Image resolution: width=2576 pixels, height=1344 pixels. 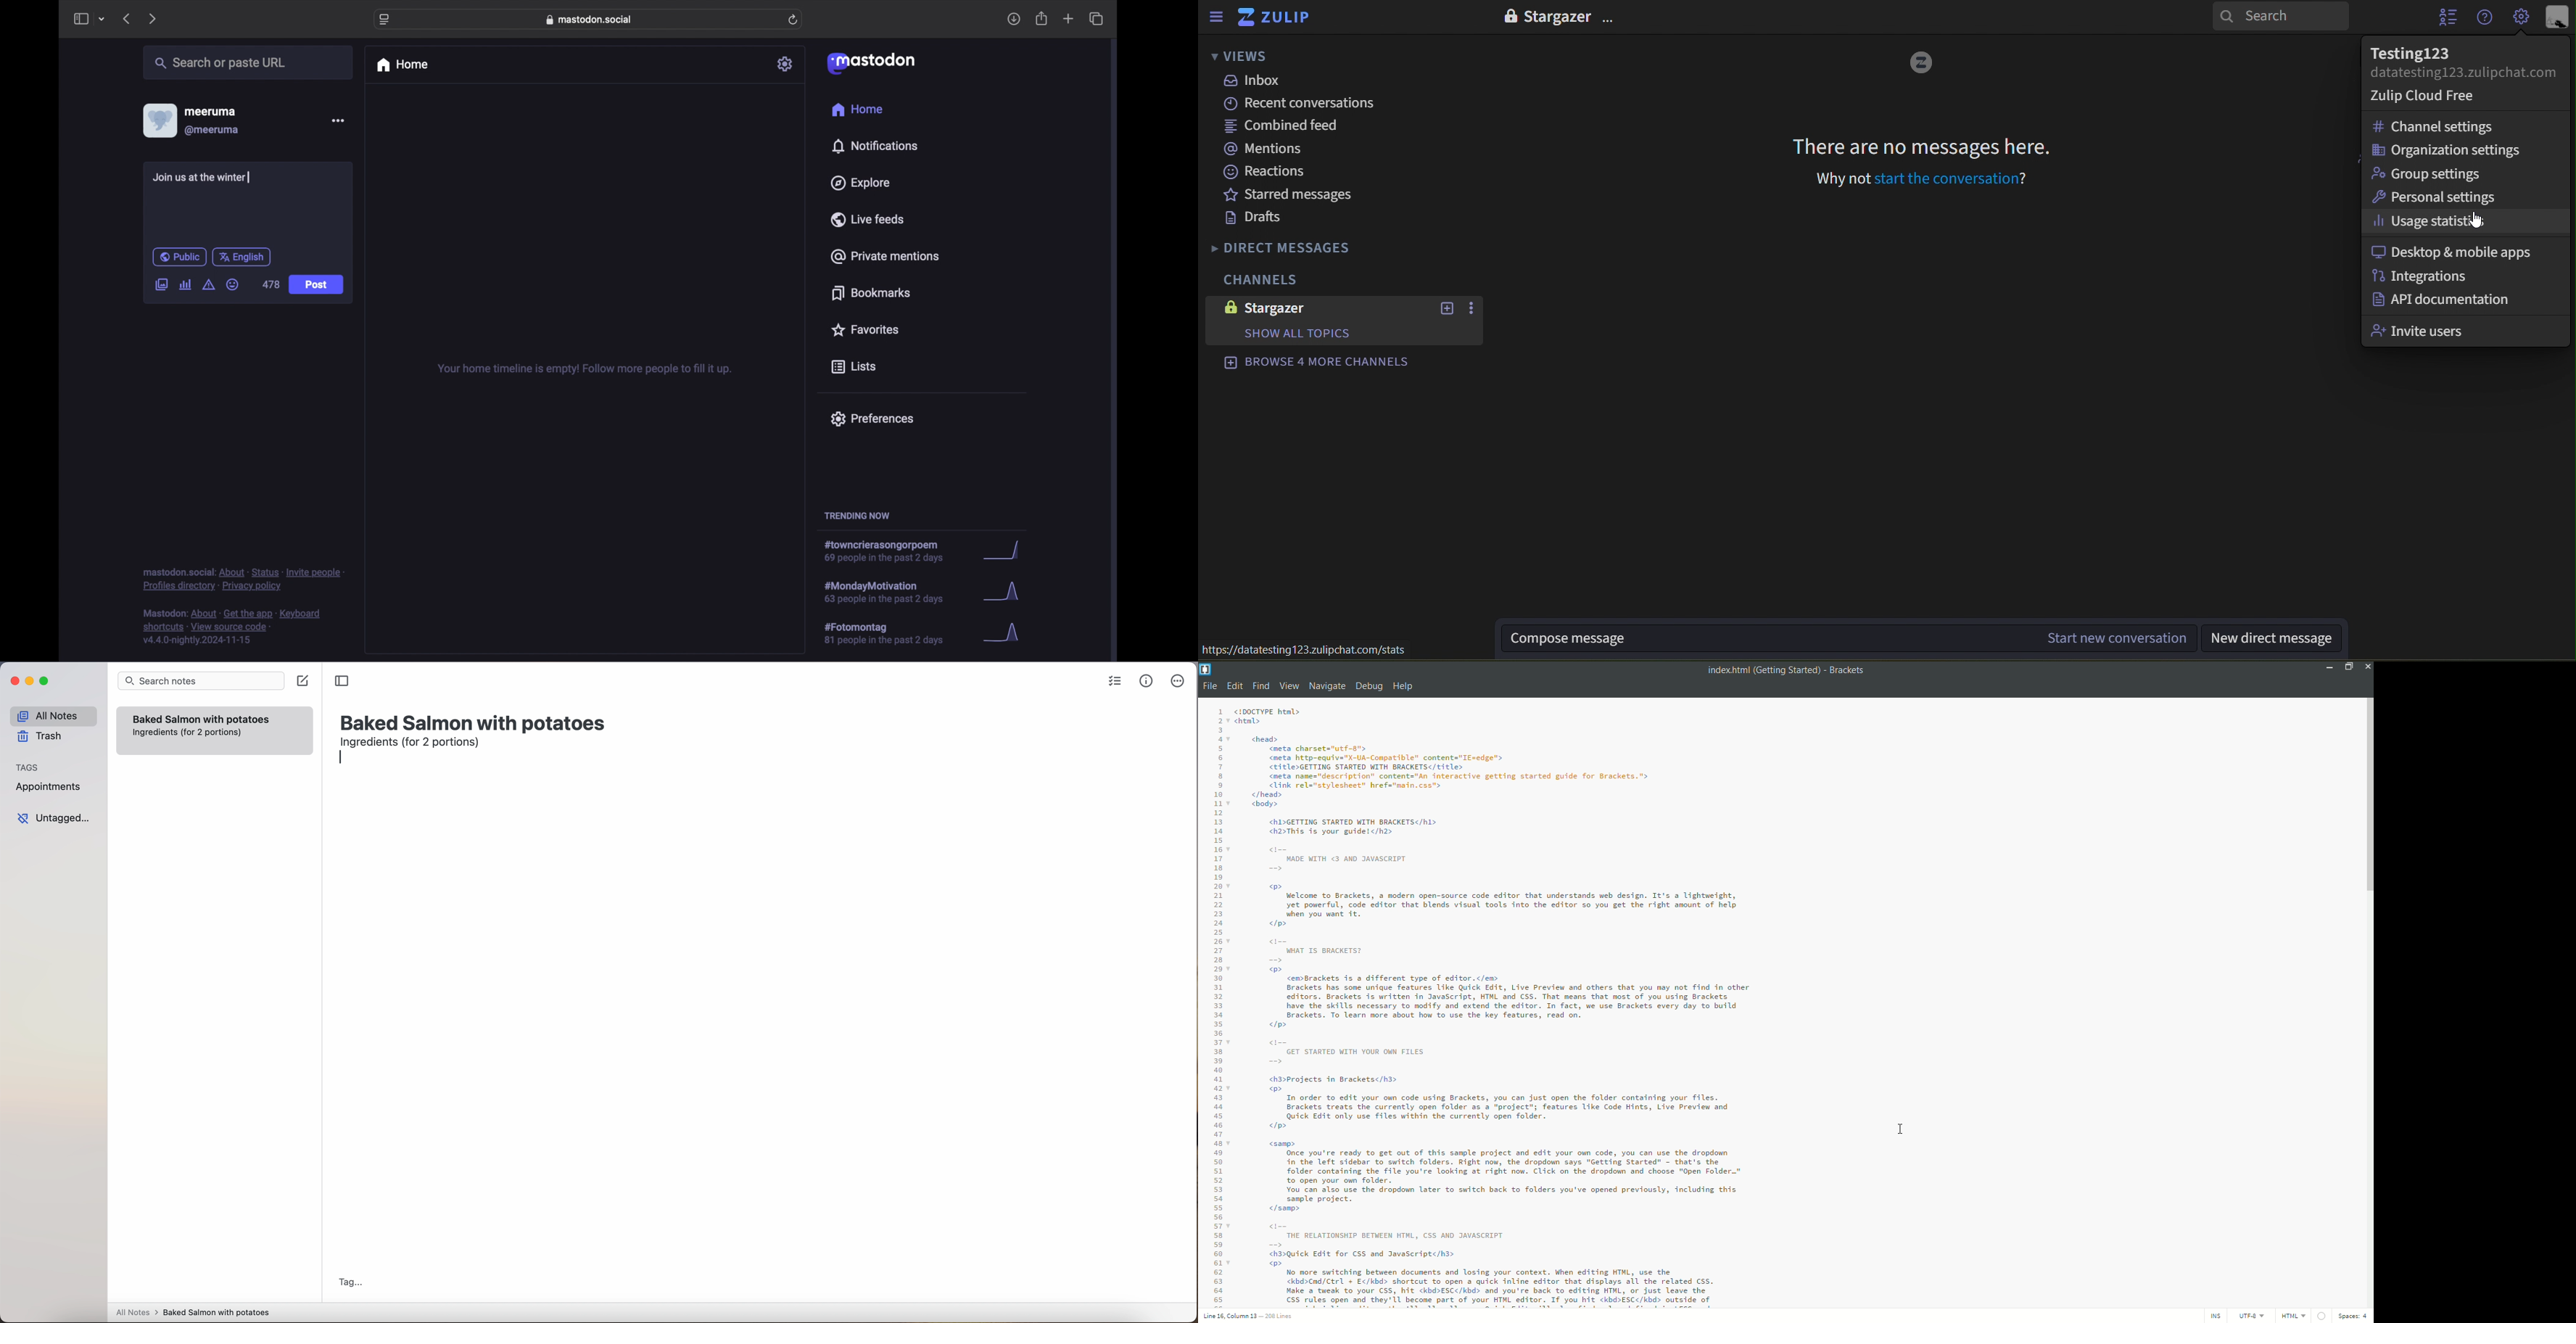 What do you see at coordinates (1180, 681) in the screenshot?
I see `more options` at bounding box center [1180, 681].